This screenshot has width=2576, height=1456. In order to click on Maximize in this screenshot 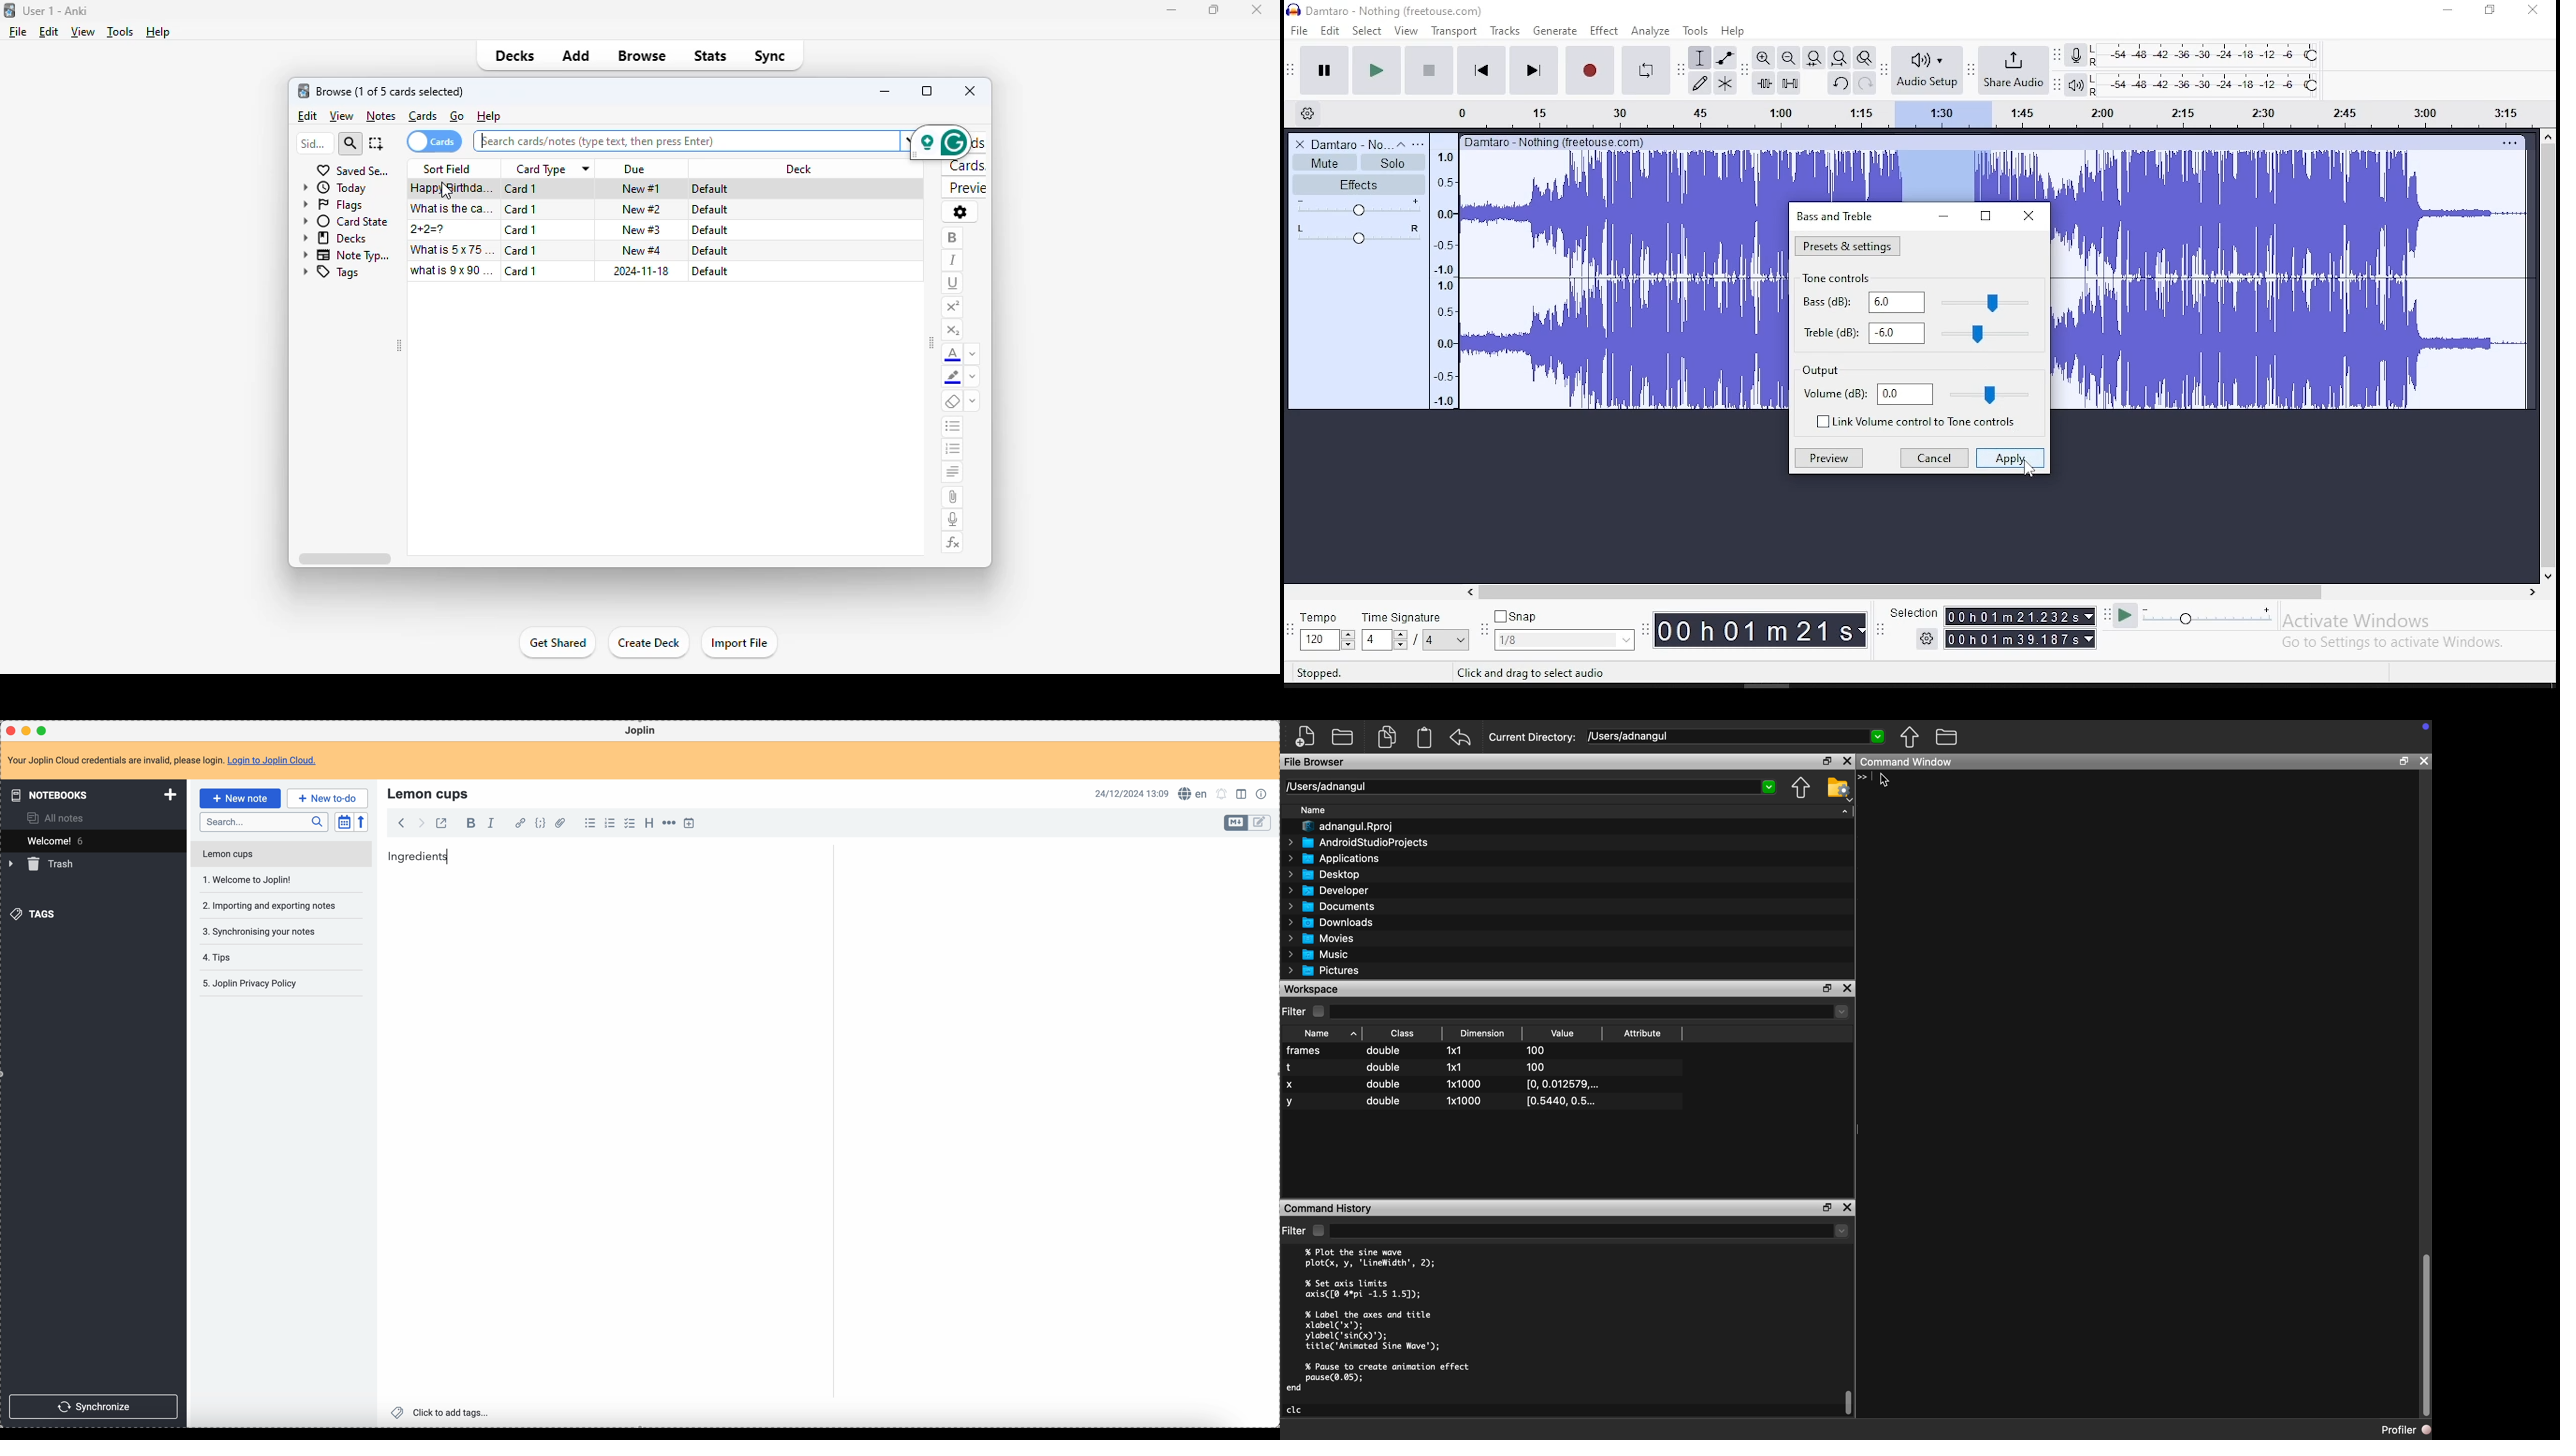, I will do `click(2490, 10)`.